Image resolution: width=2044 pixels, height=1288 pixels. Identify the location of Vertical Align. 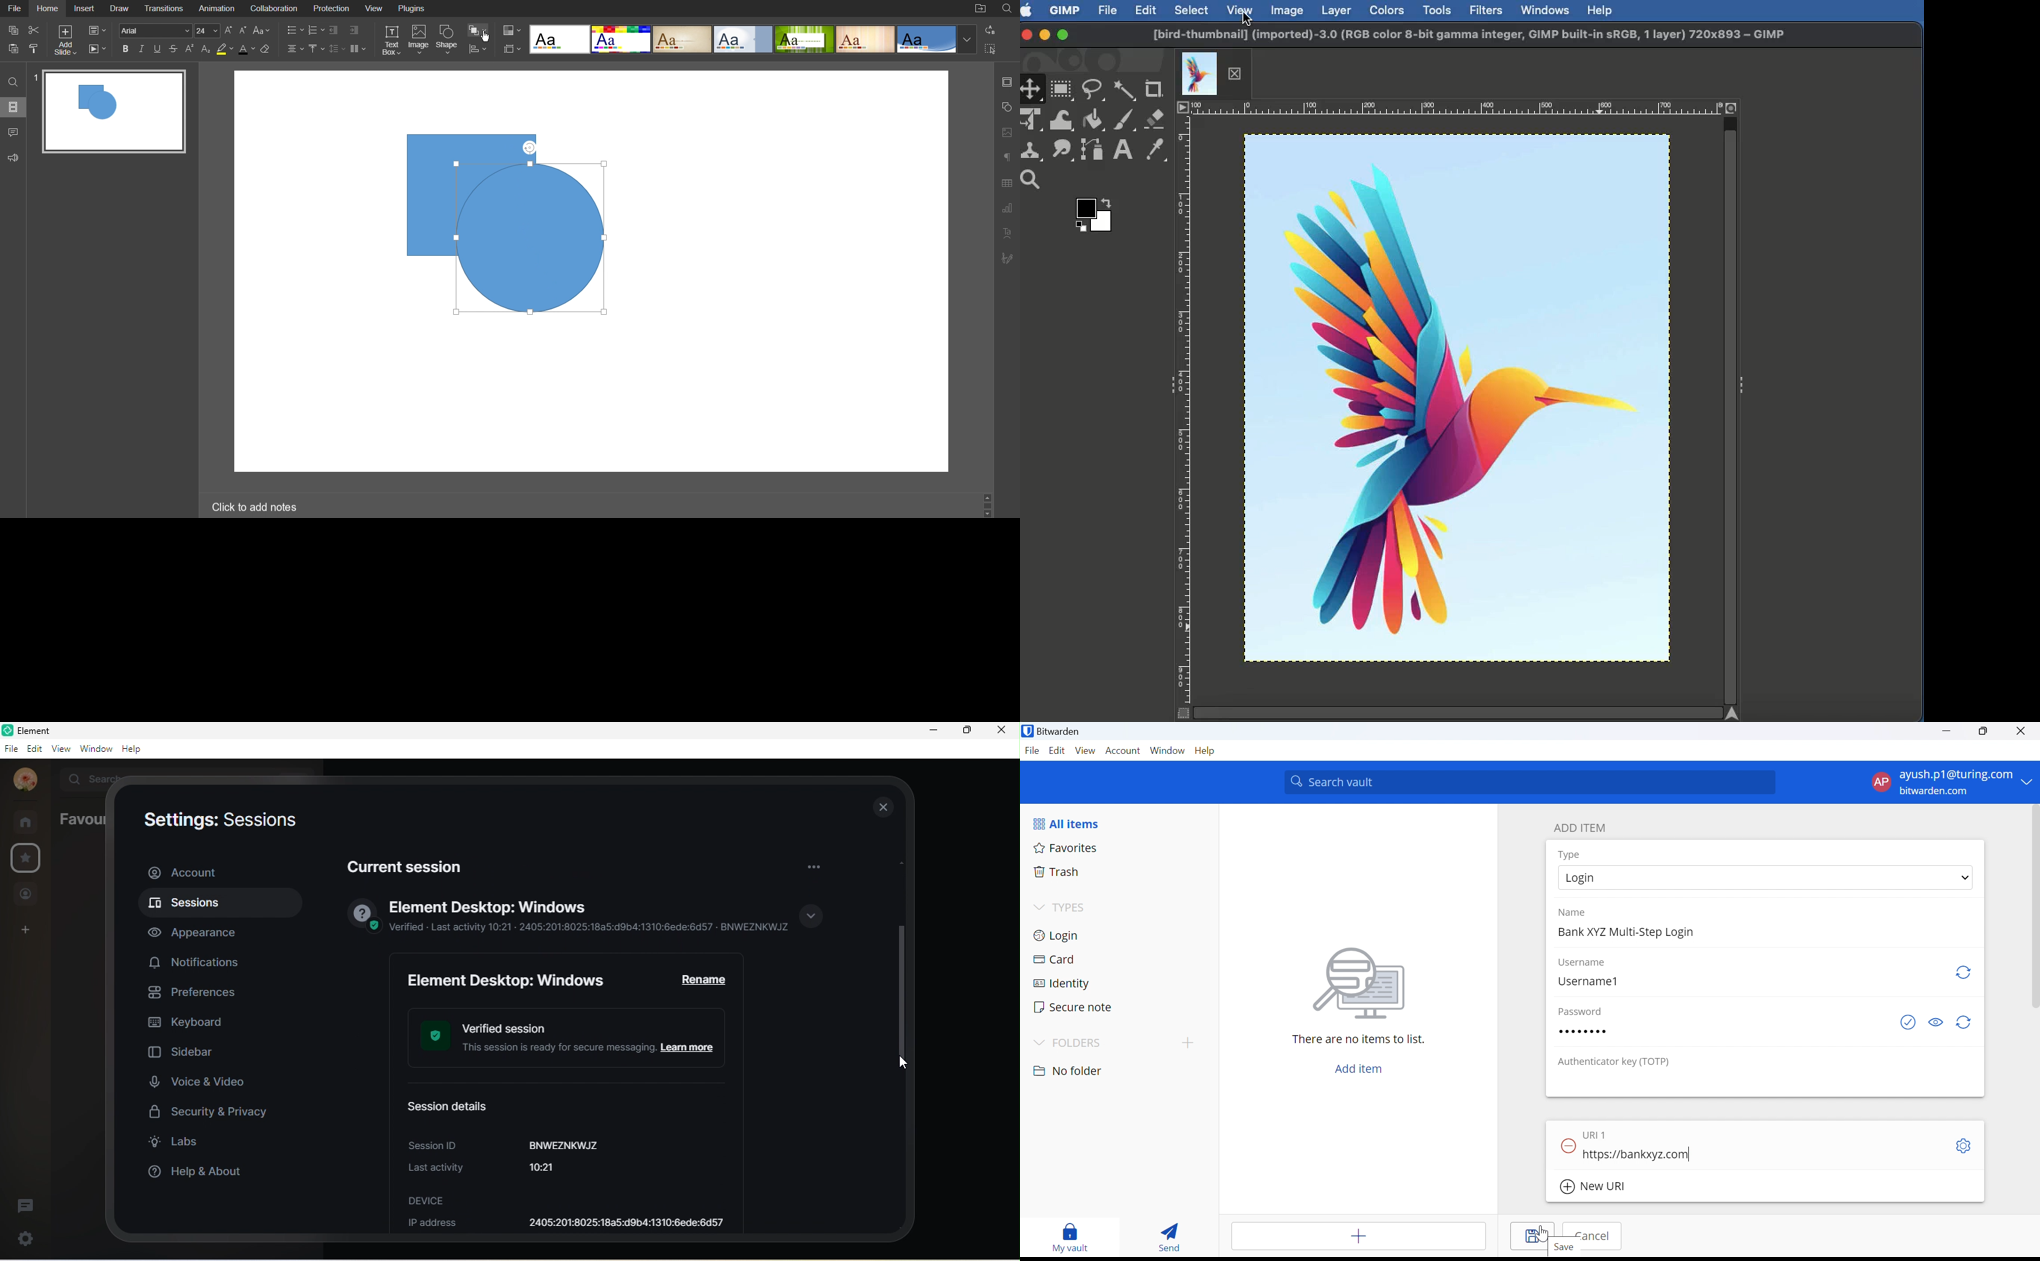
(316, 48).